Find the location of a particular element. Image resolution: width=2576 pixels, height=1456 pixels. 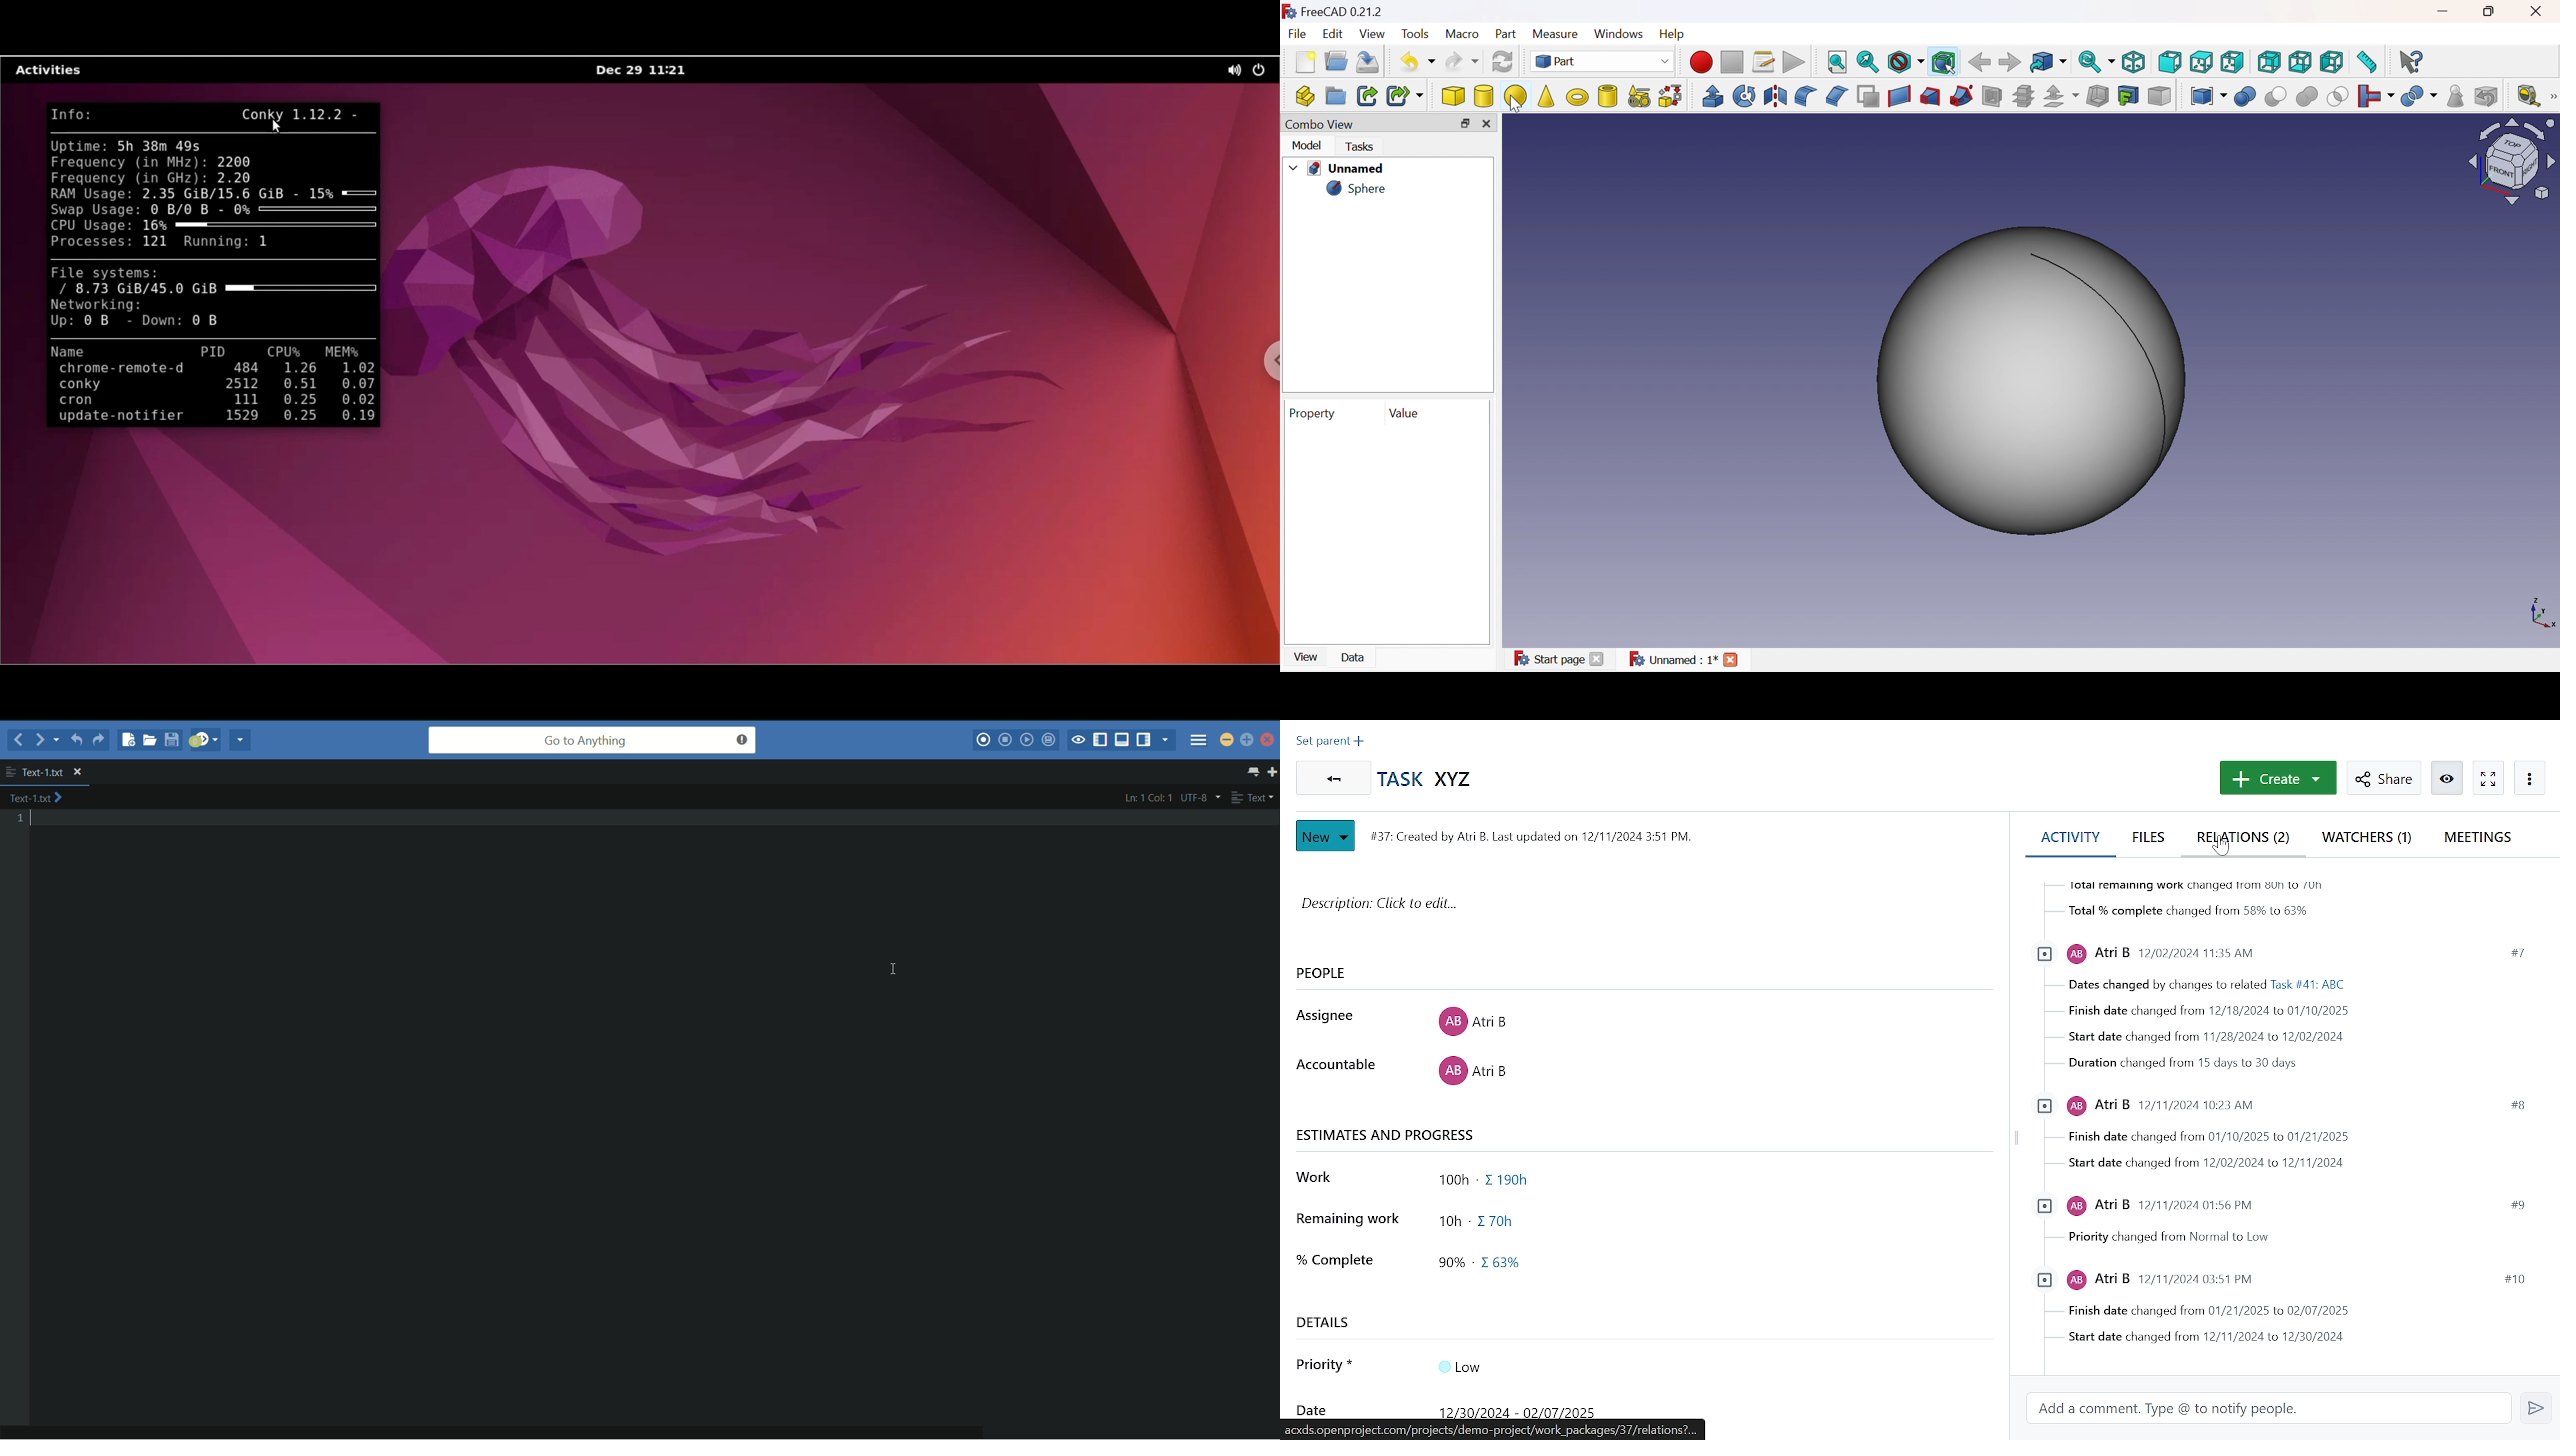

text is located at coordinates (1251, 798).